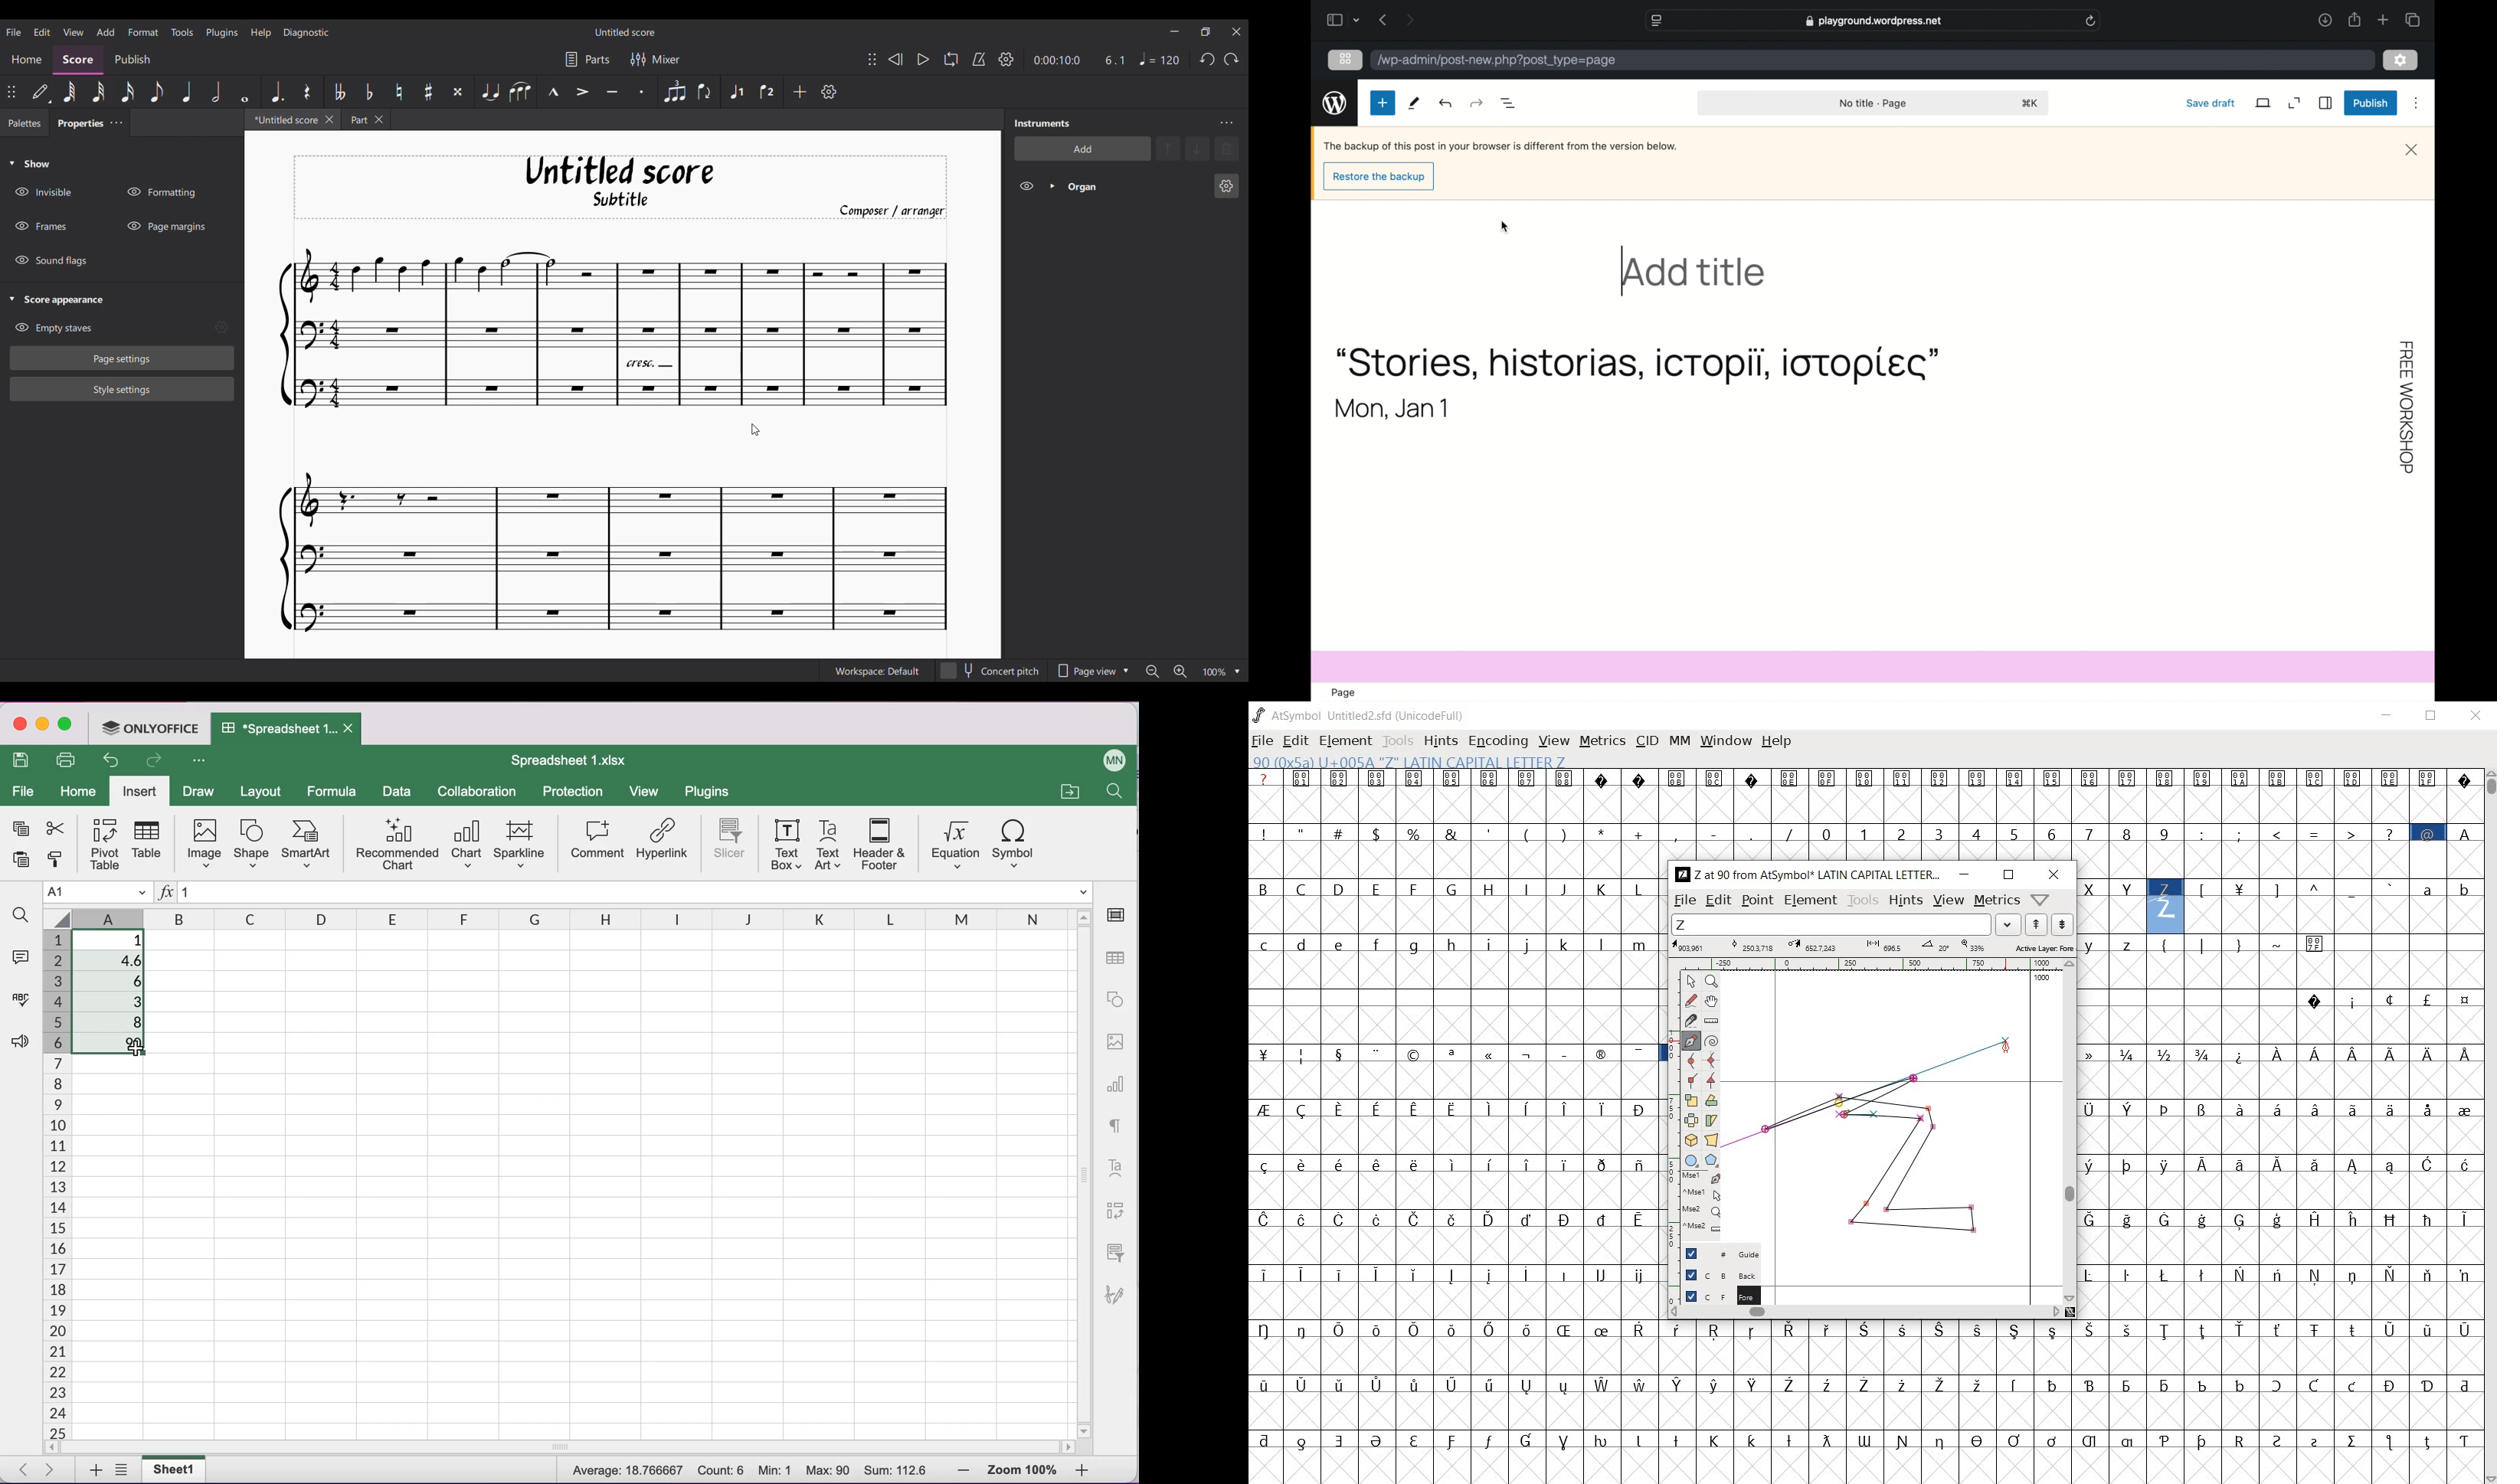  I want to click on refresh, so click(2091, 21).